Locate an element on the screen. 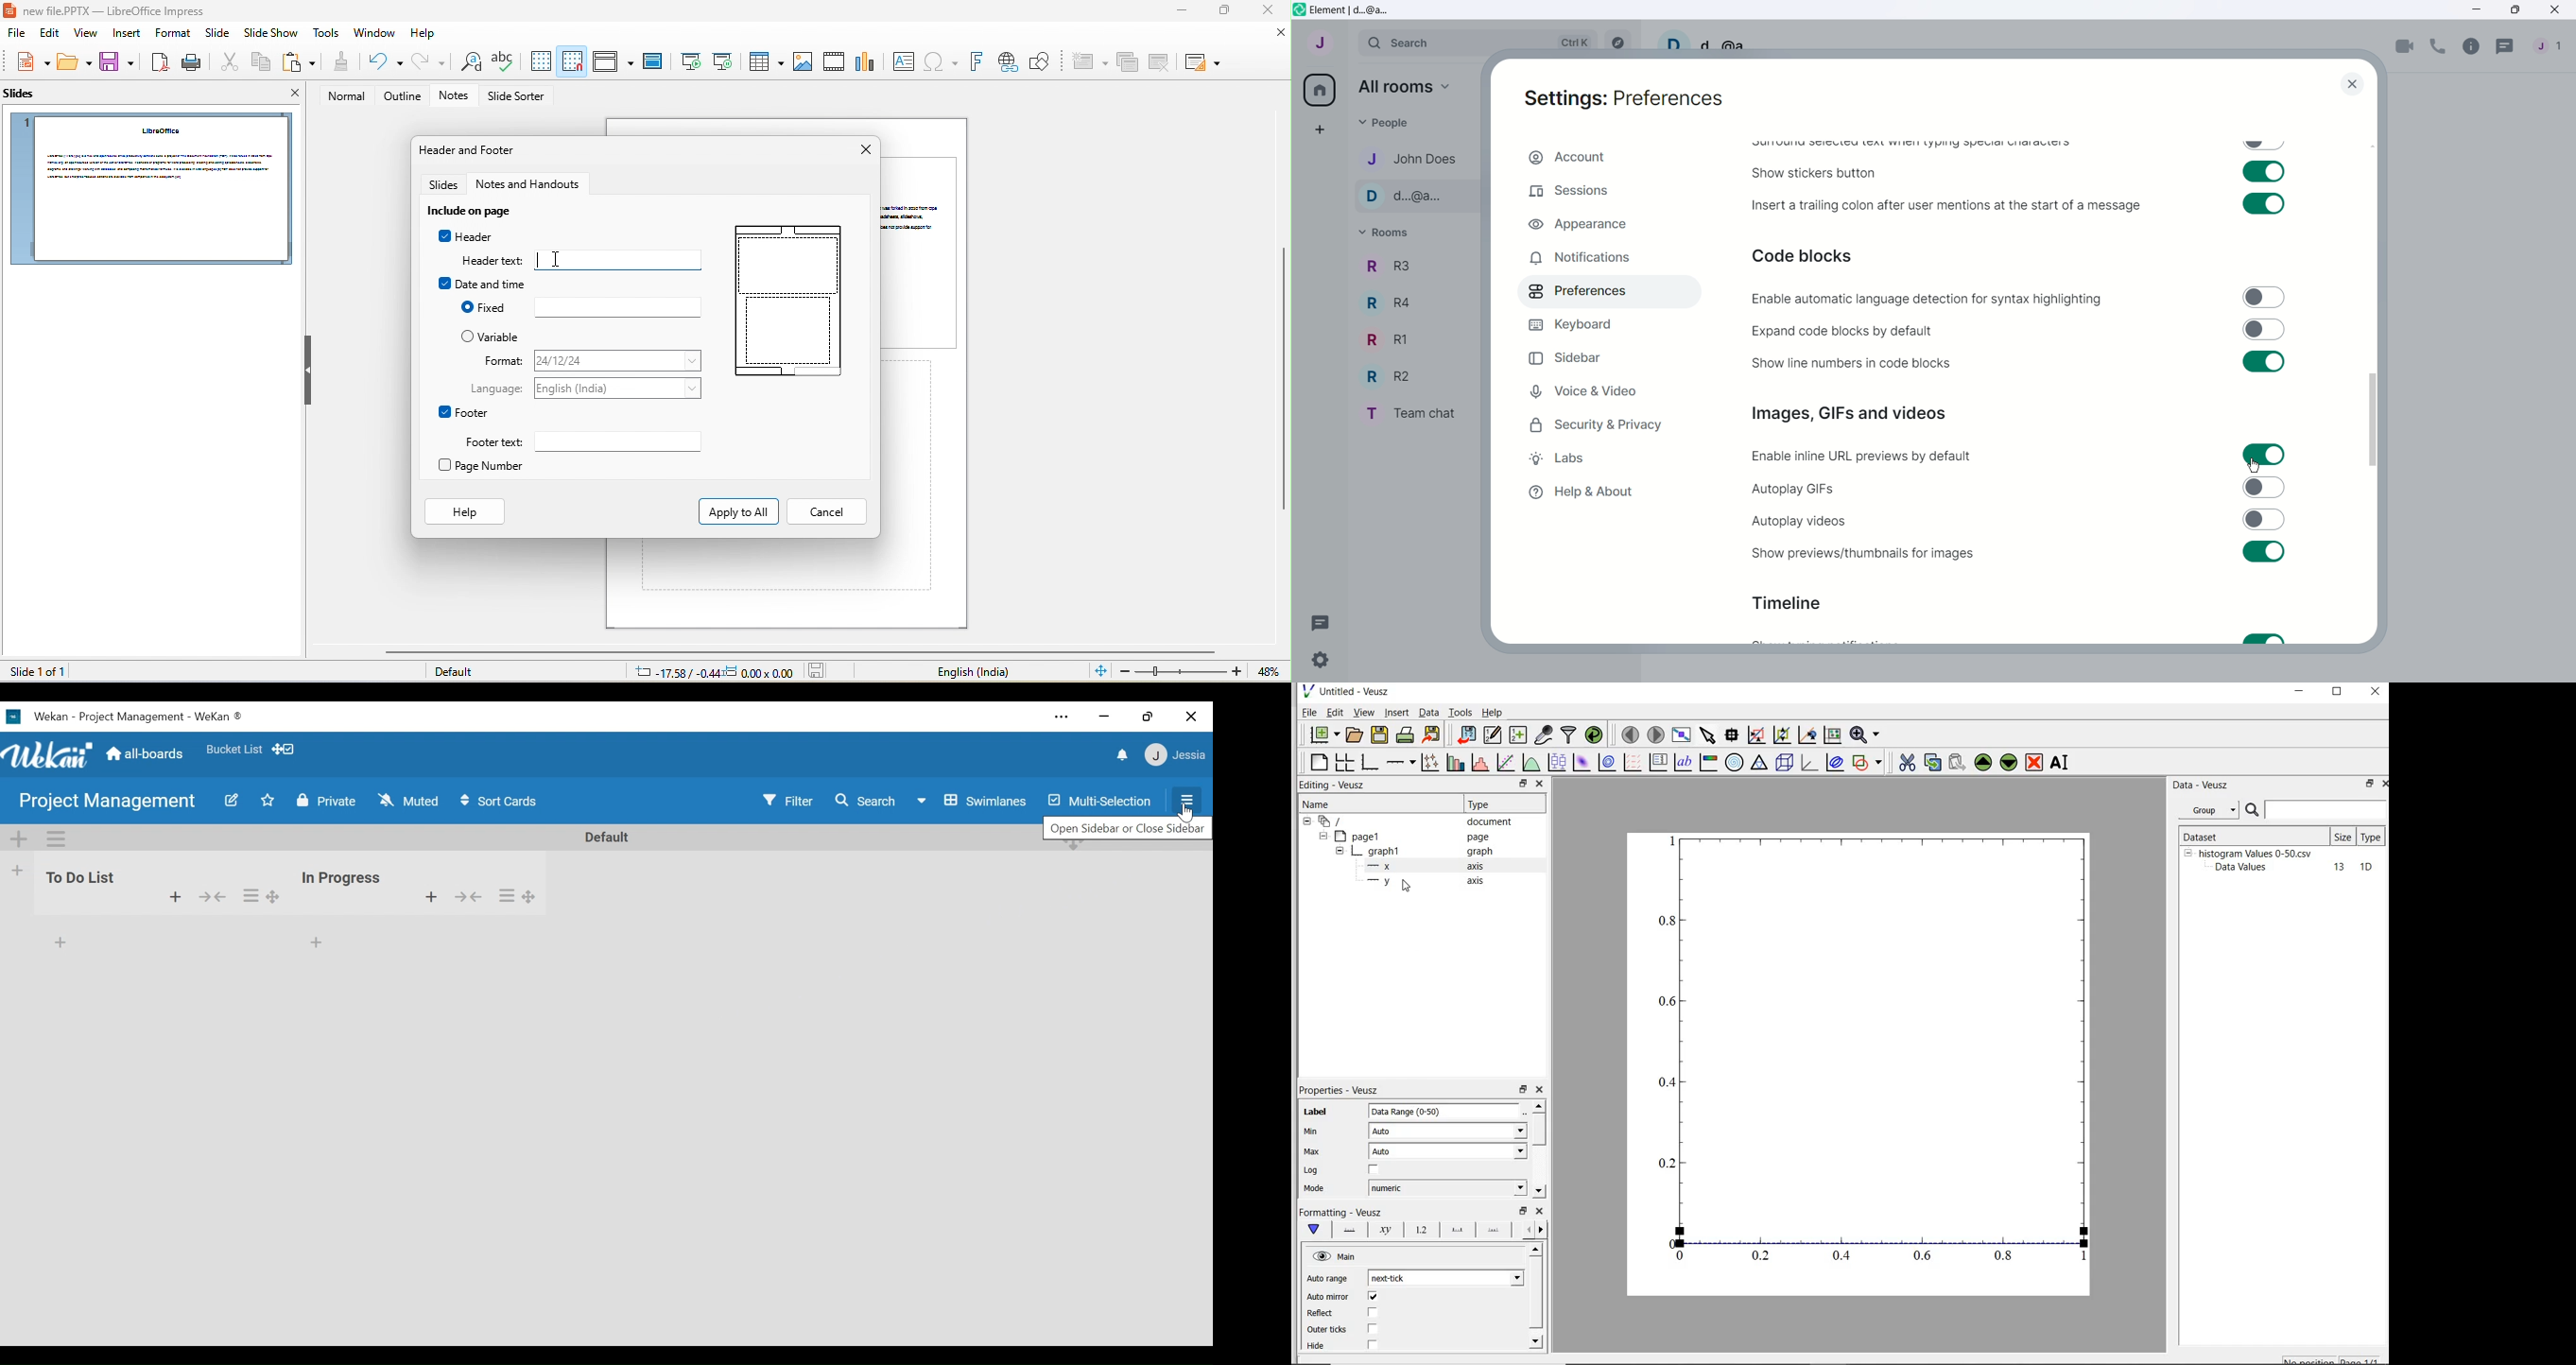  close is located at coordinates (2353, 84).